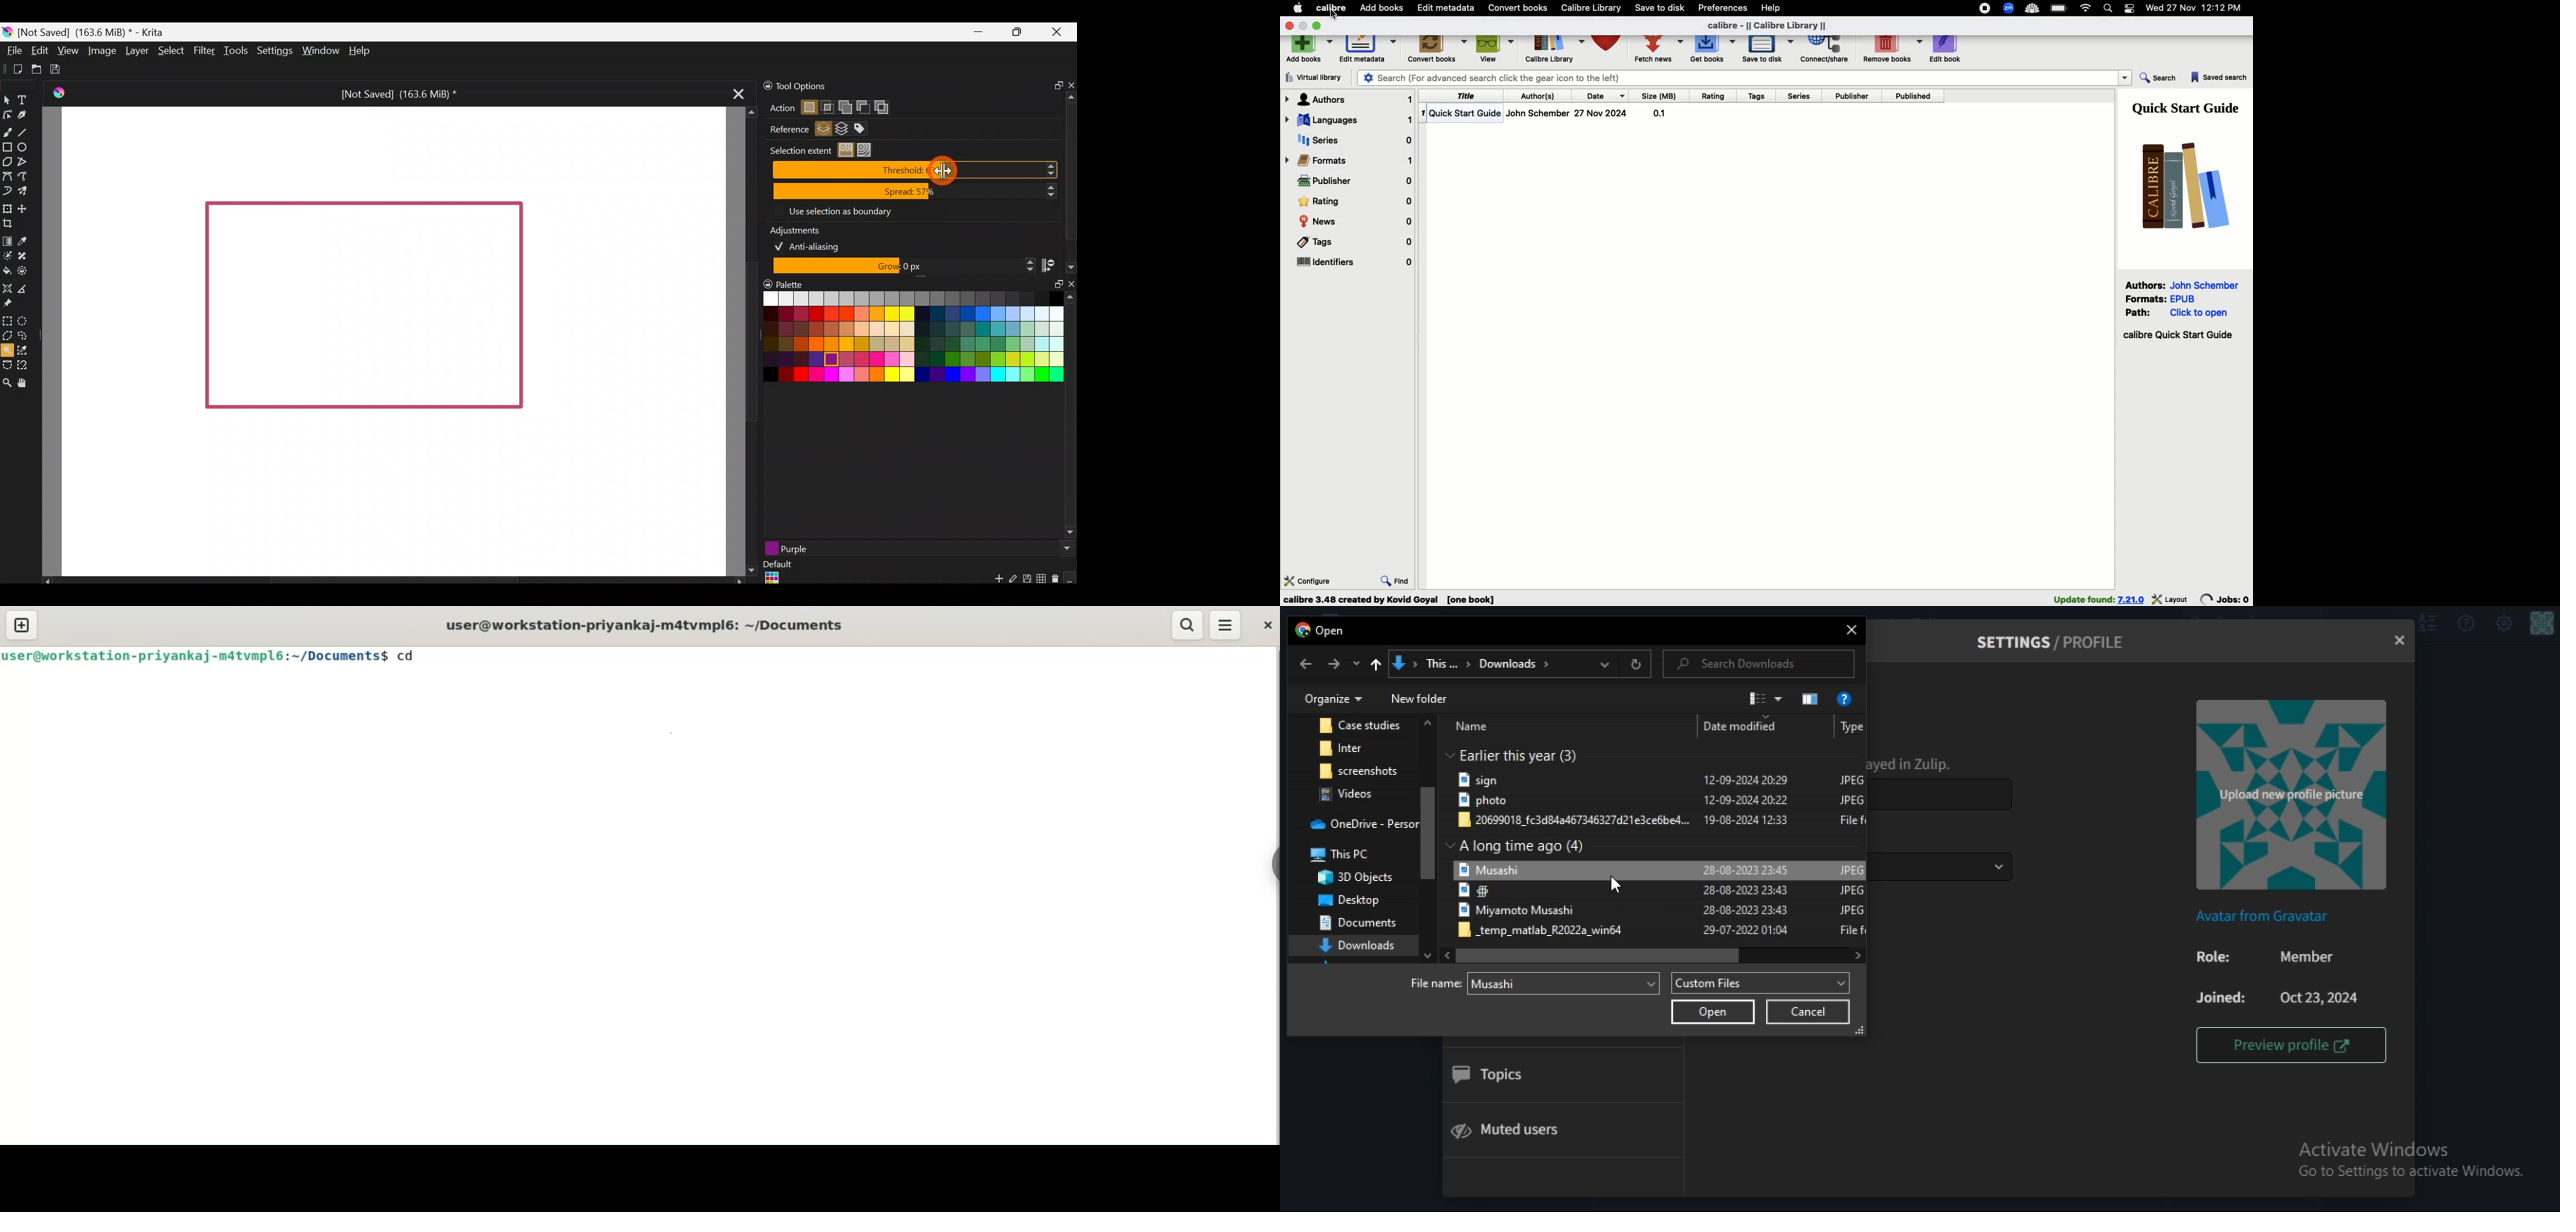 The height and width of the screenshot is (1232, 2576). I want to click on cursor, so click(1617, 883).